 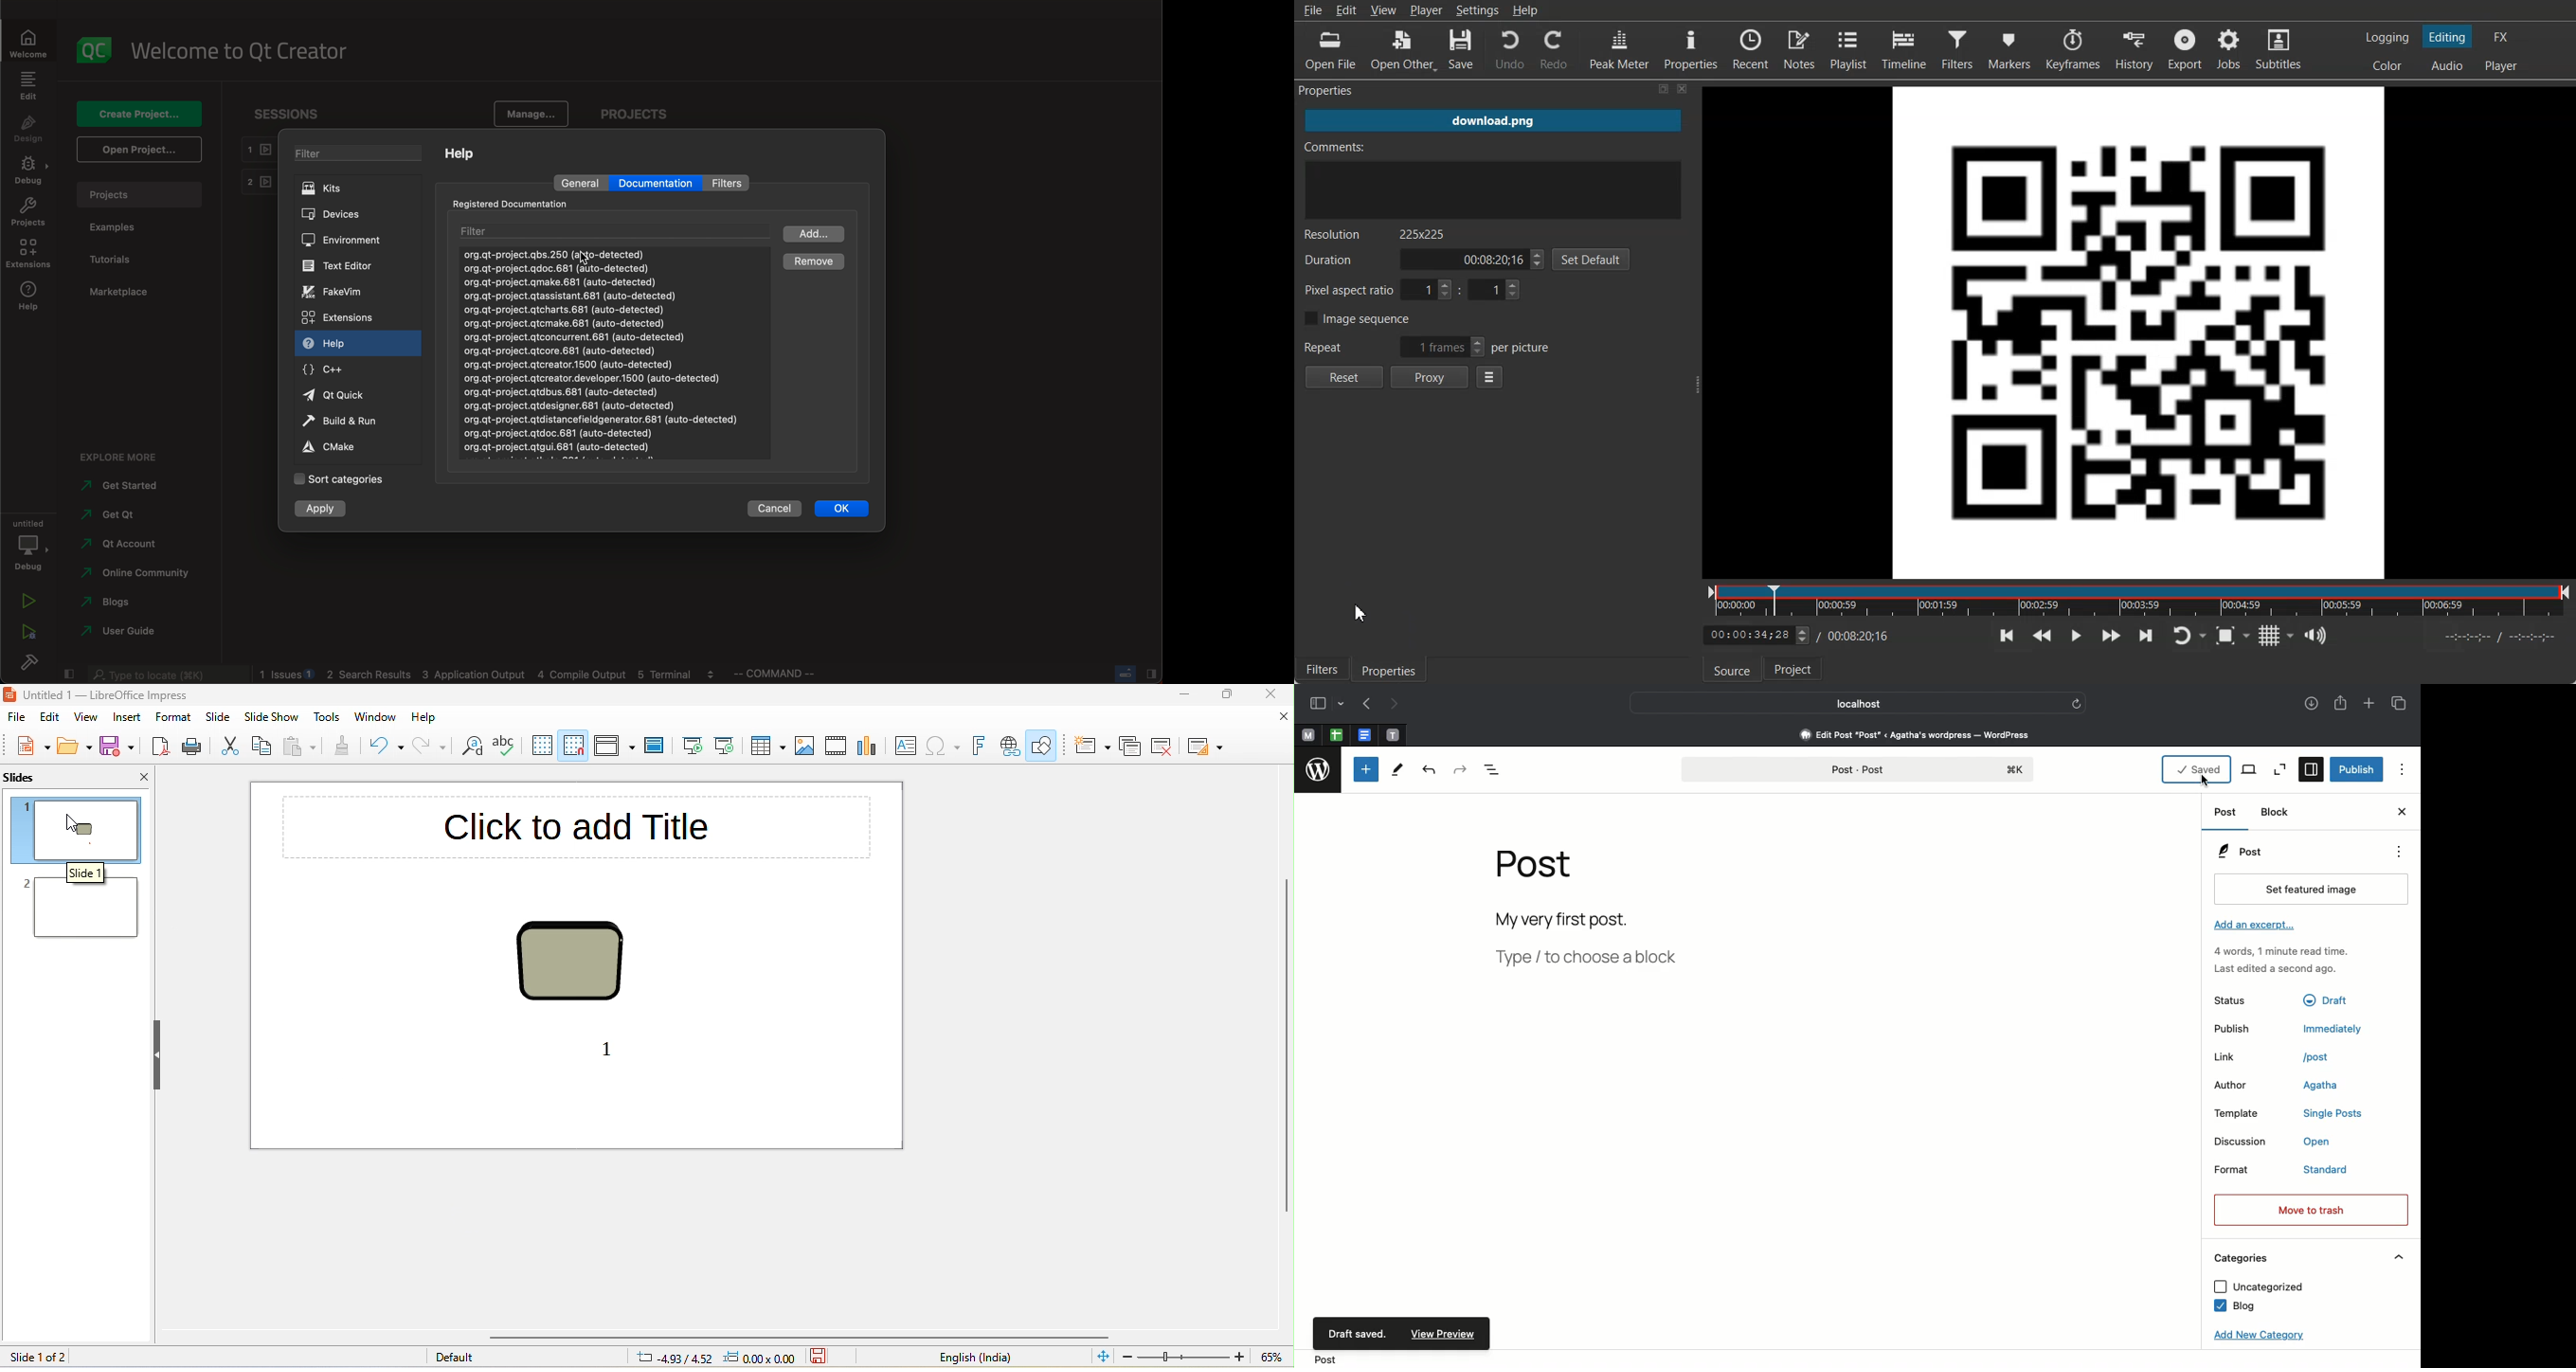 I want to click on Subtitles, so click(x=2279, y=50).